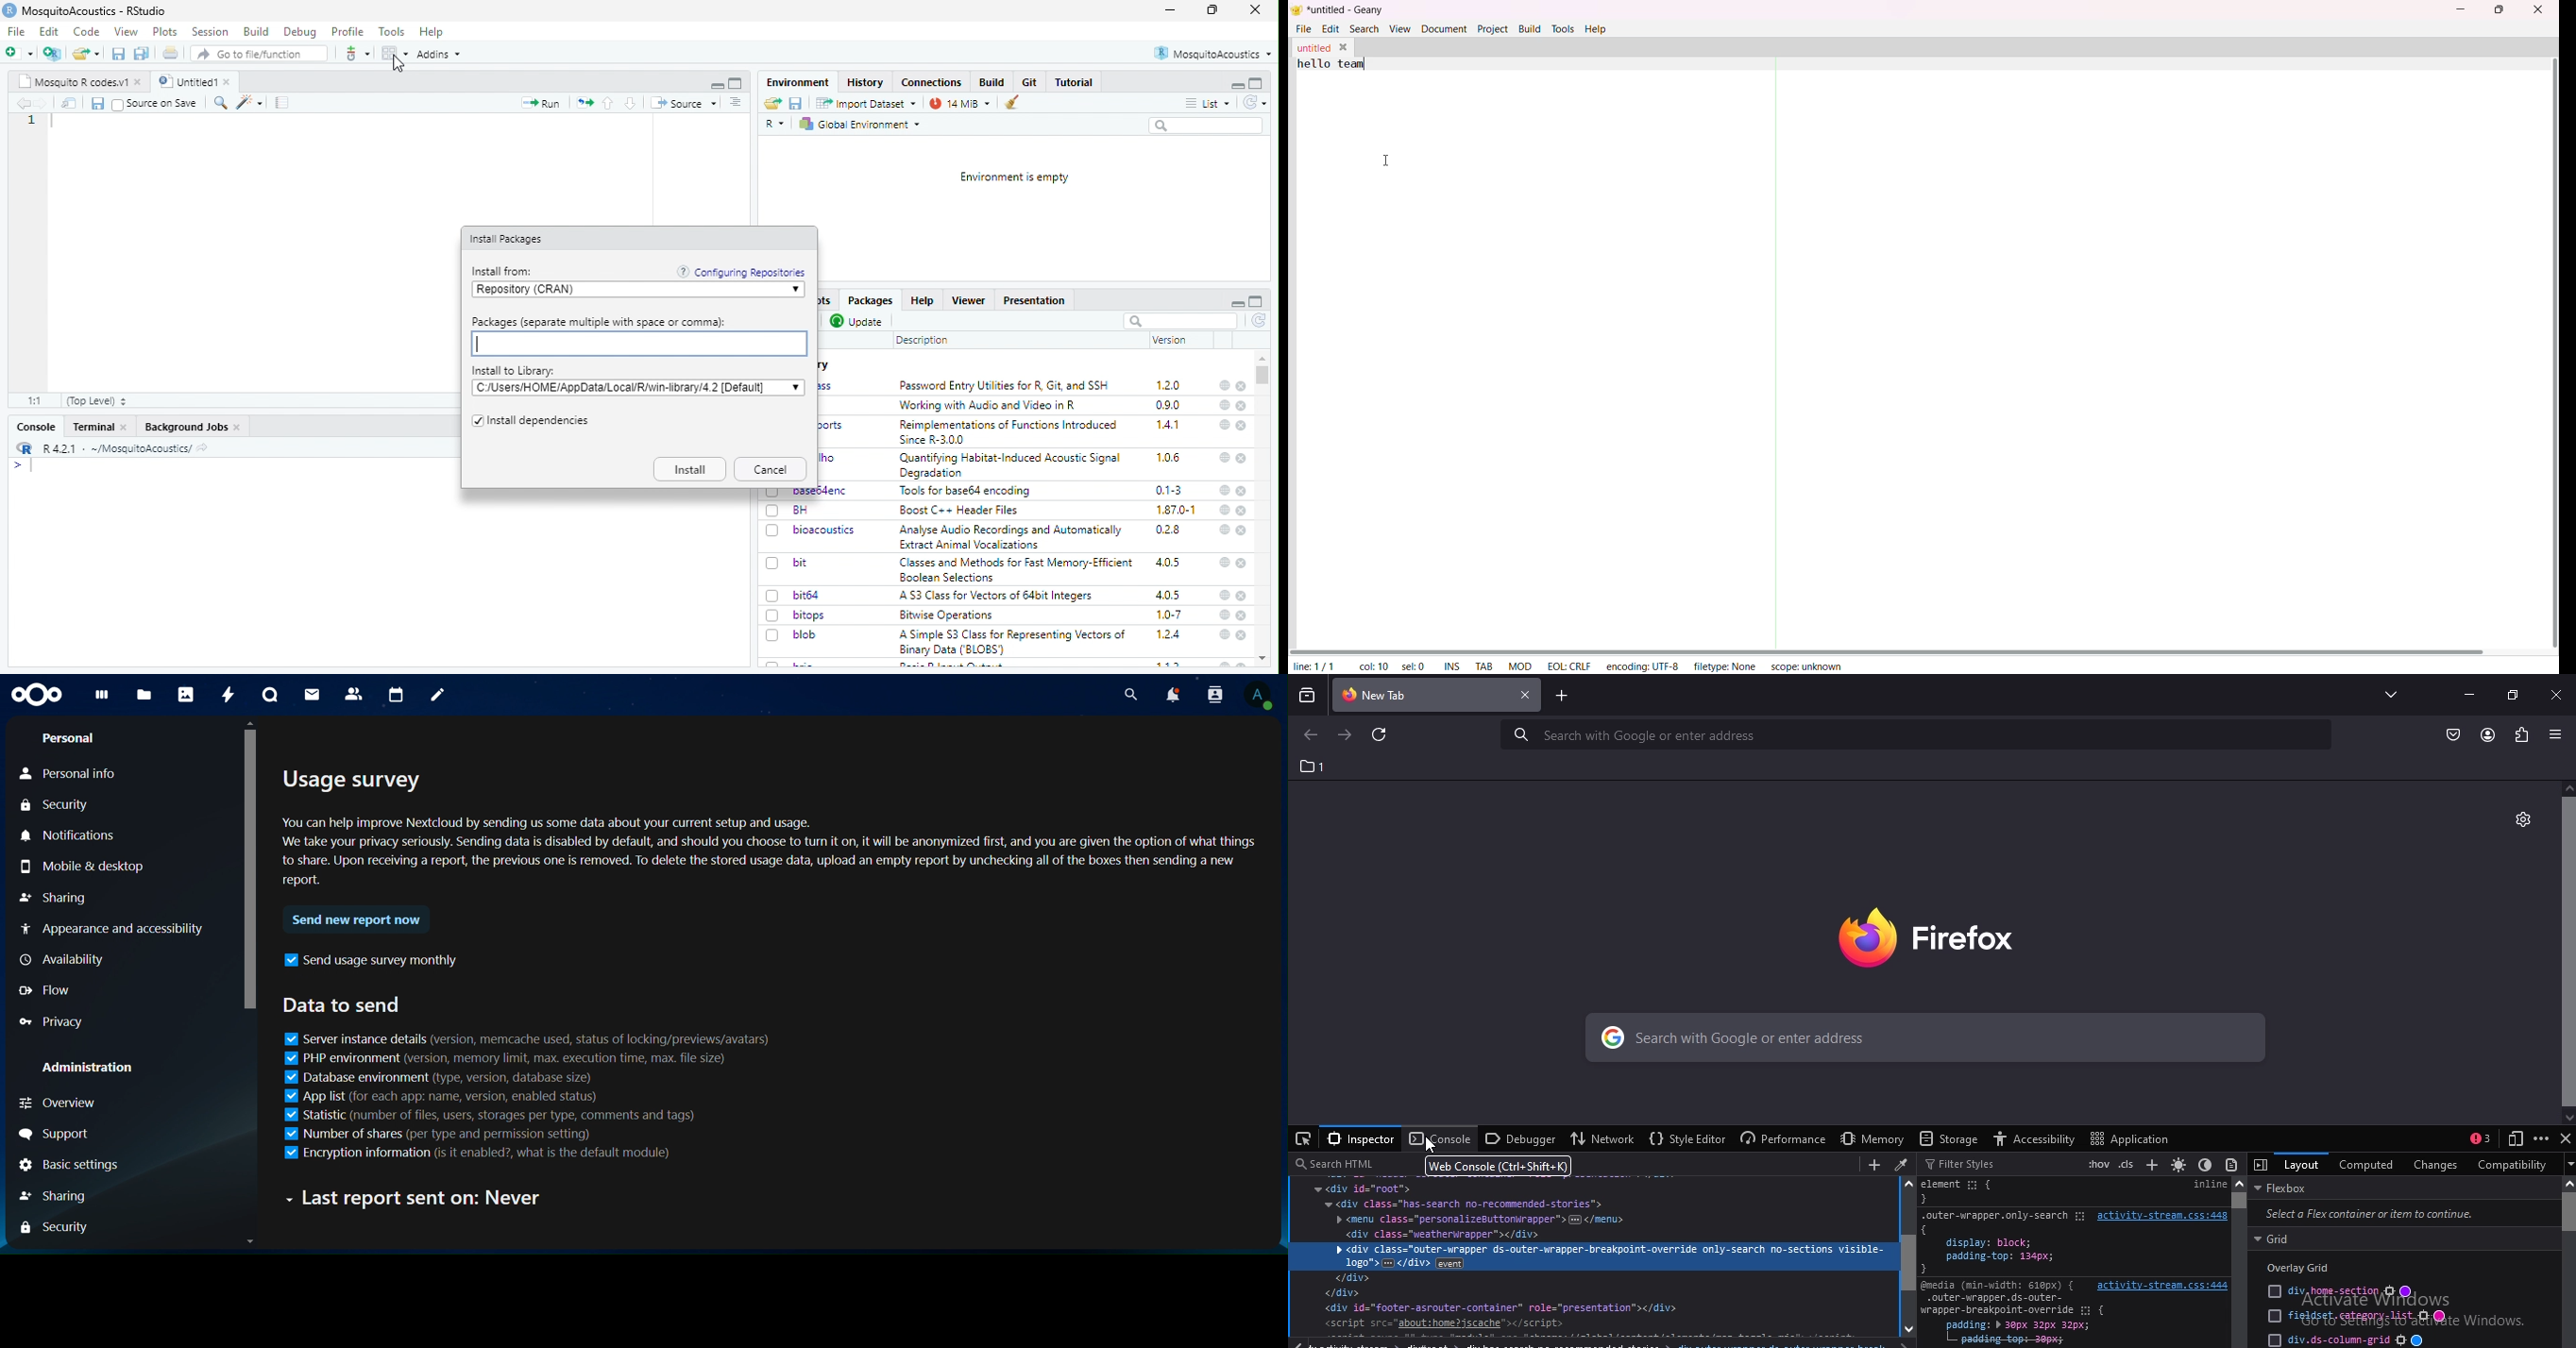 Image resolution: width=2576 pixels, height=1372 pixels. I want to click on Share , so click(69, 103).